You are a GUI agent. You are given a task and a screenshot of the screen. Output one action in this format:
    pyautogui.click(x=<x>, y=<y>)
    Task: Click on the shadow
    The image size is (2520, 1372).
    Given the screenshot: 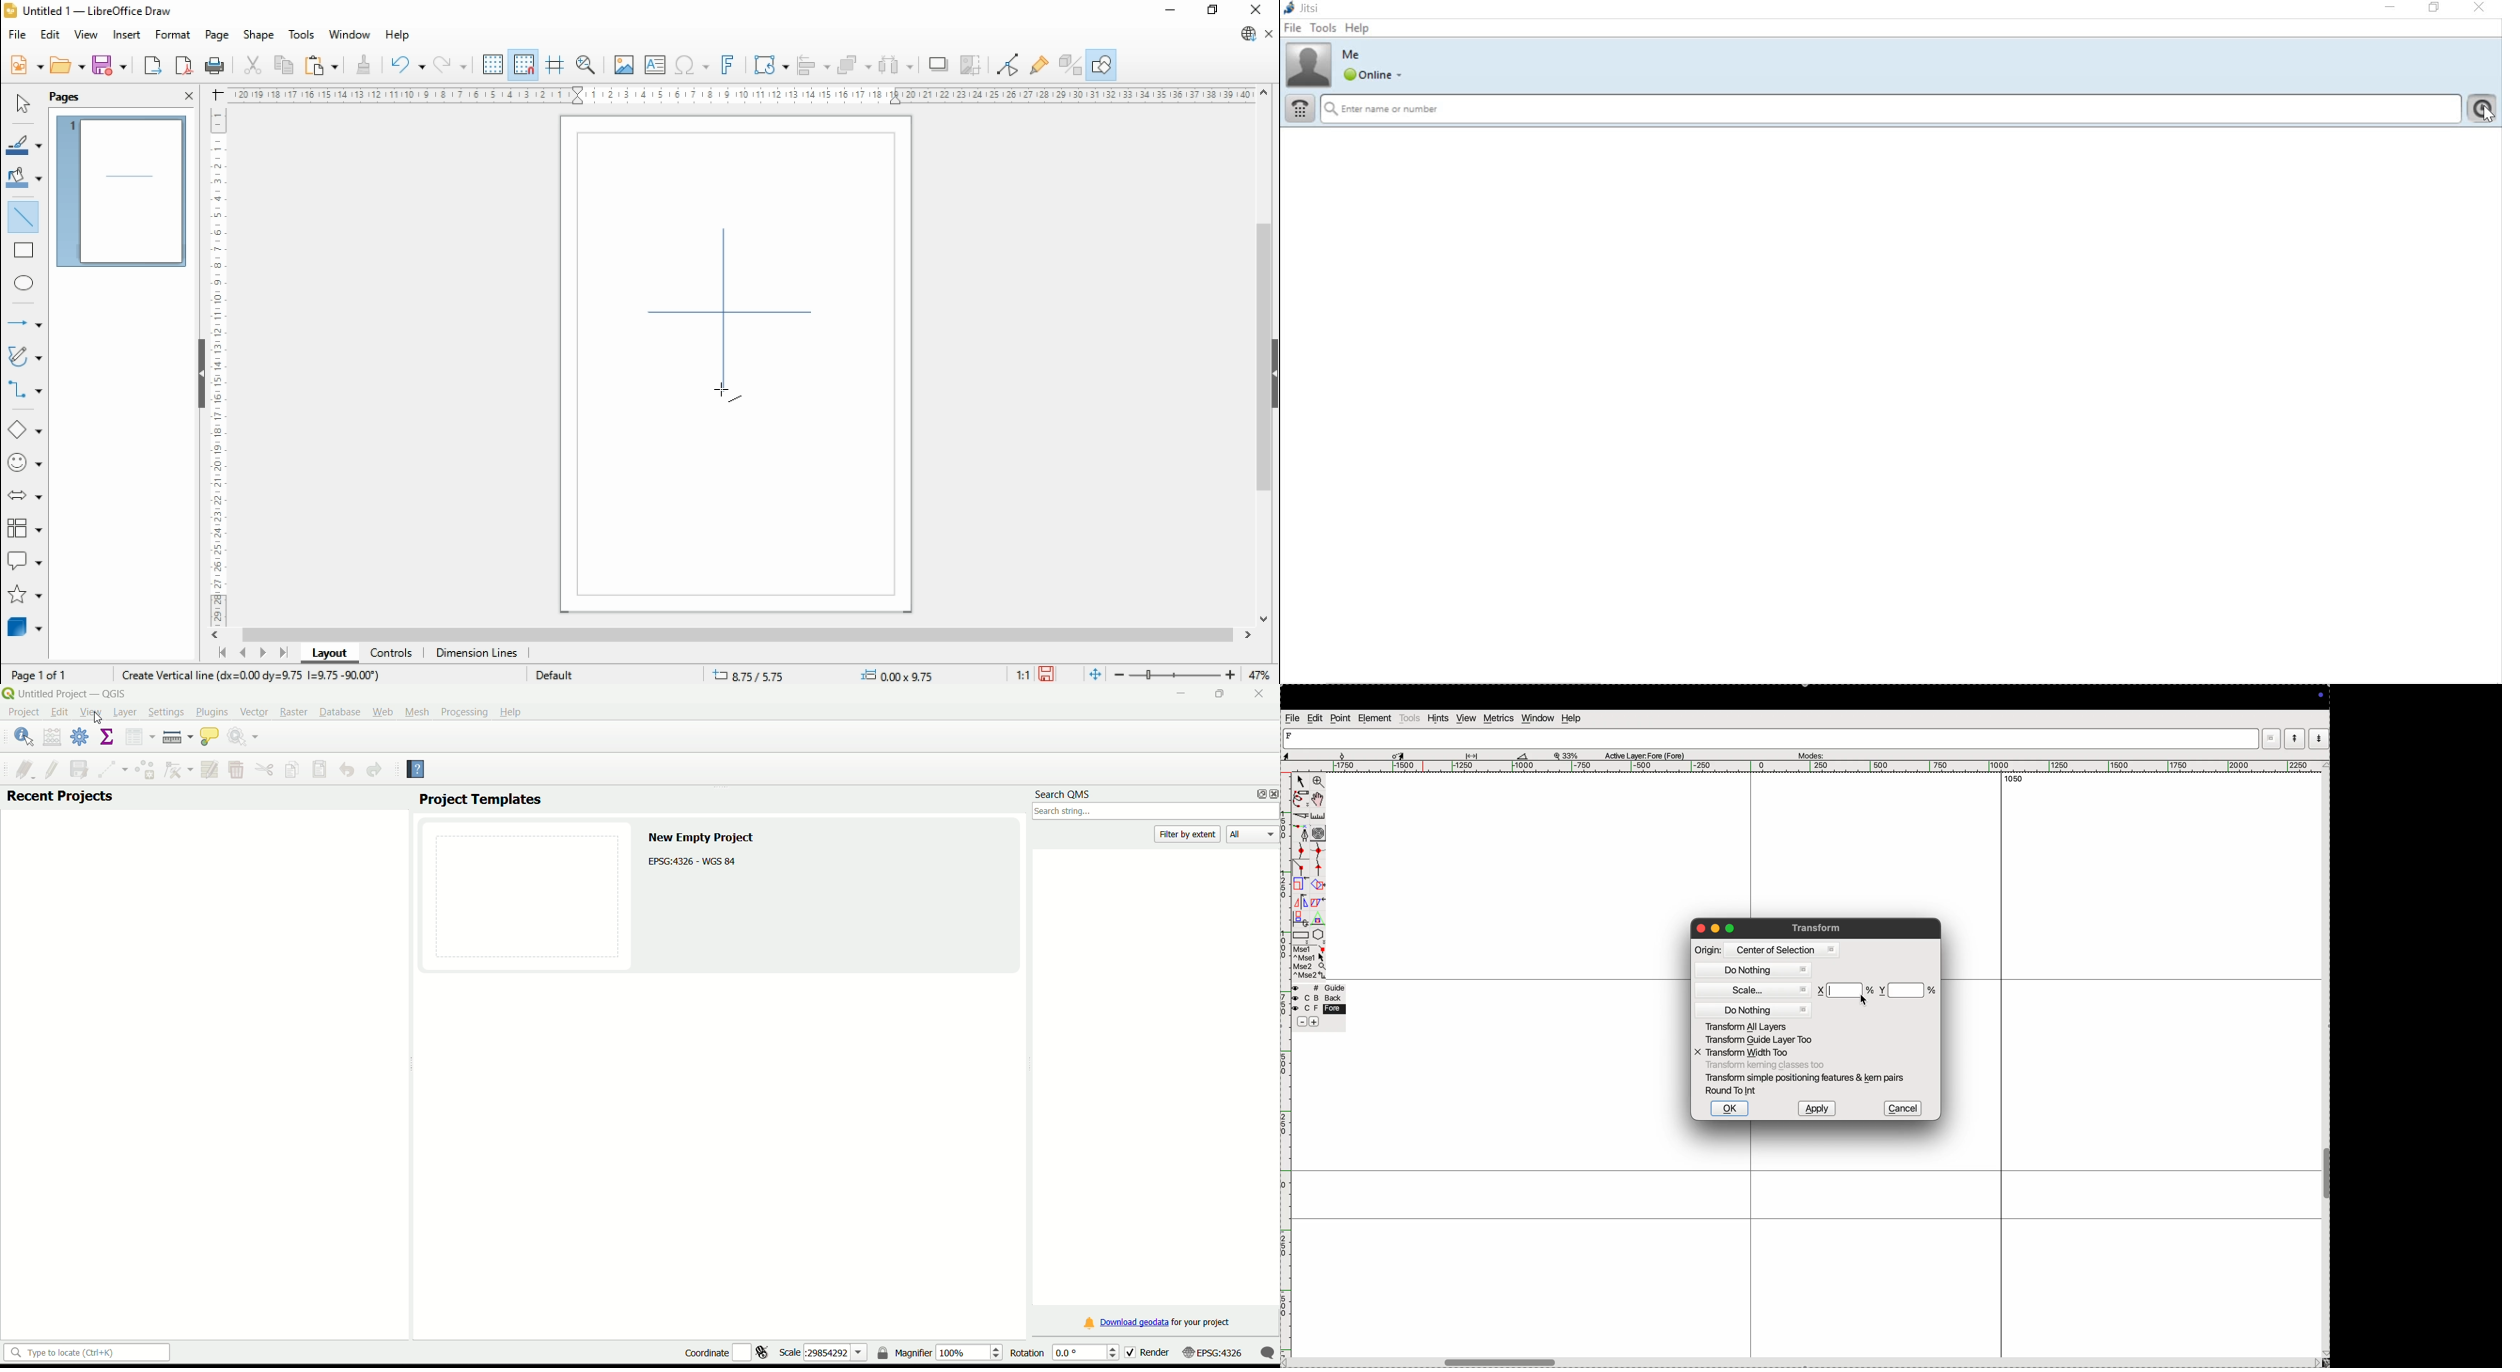 What is the action you would take?
    pyautogui.click(x=940, y=64)
    